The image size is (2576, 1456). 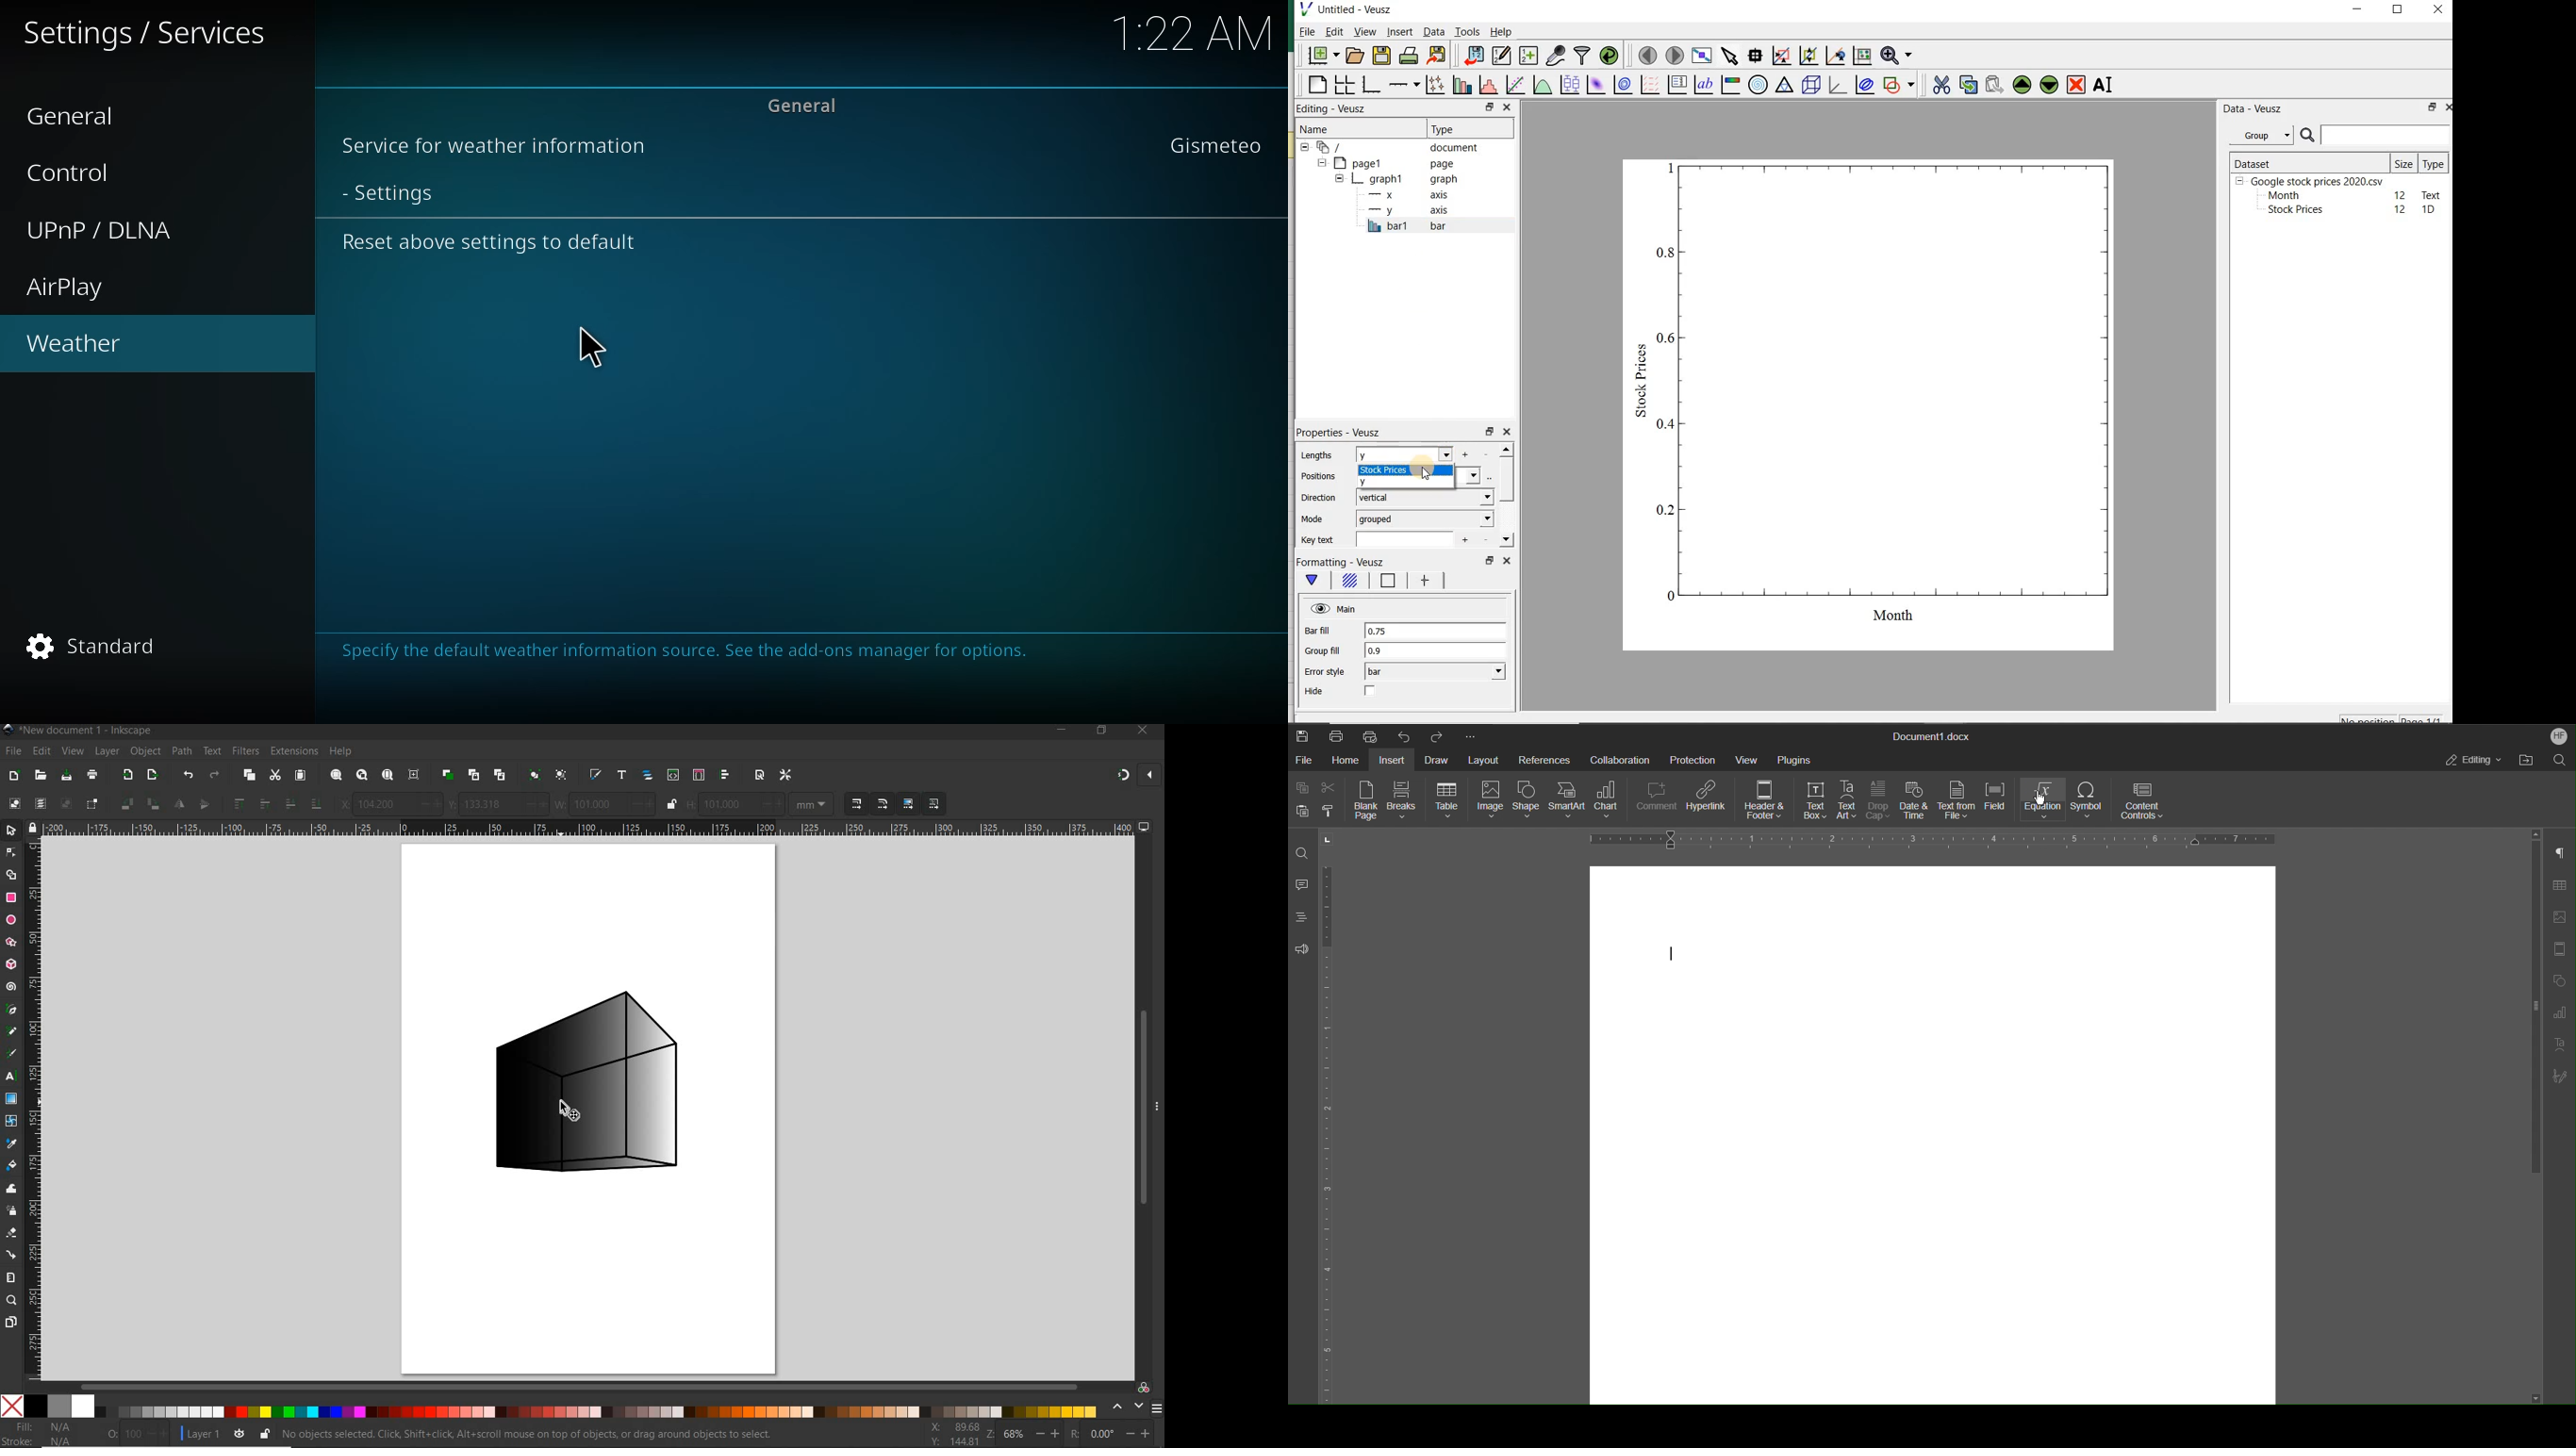 What do you see at coordinates (2559, 887) in the screenshot?
I see `Table` at bounding box center [2559, 887].